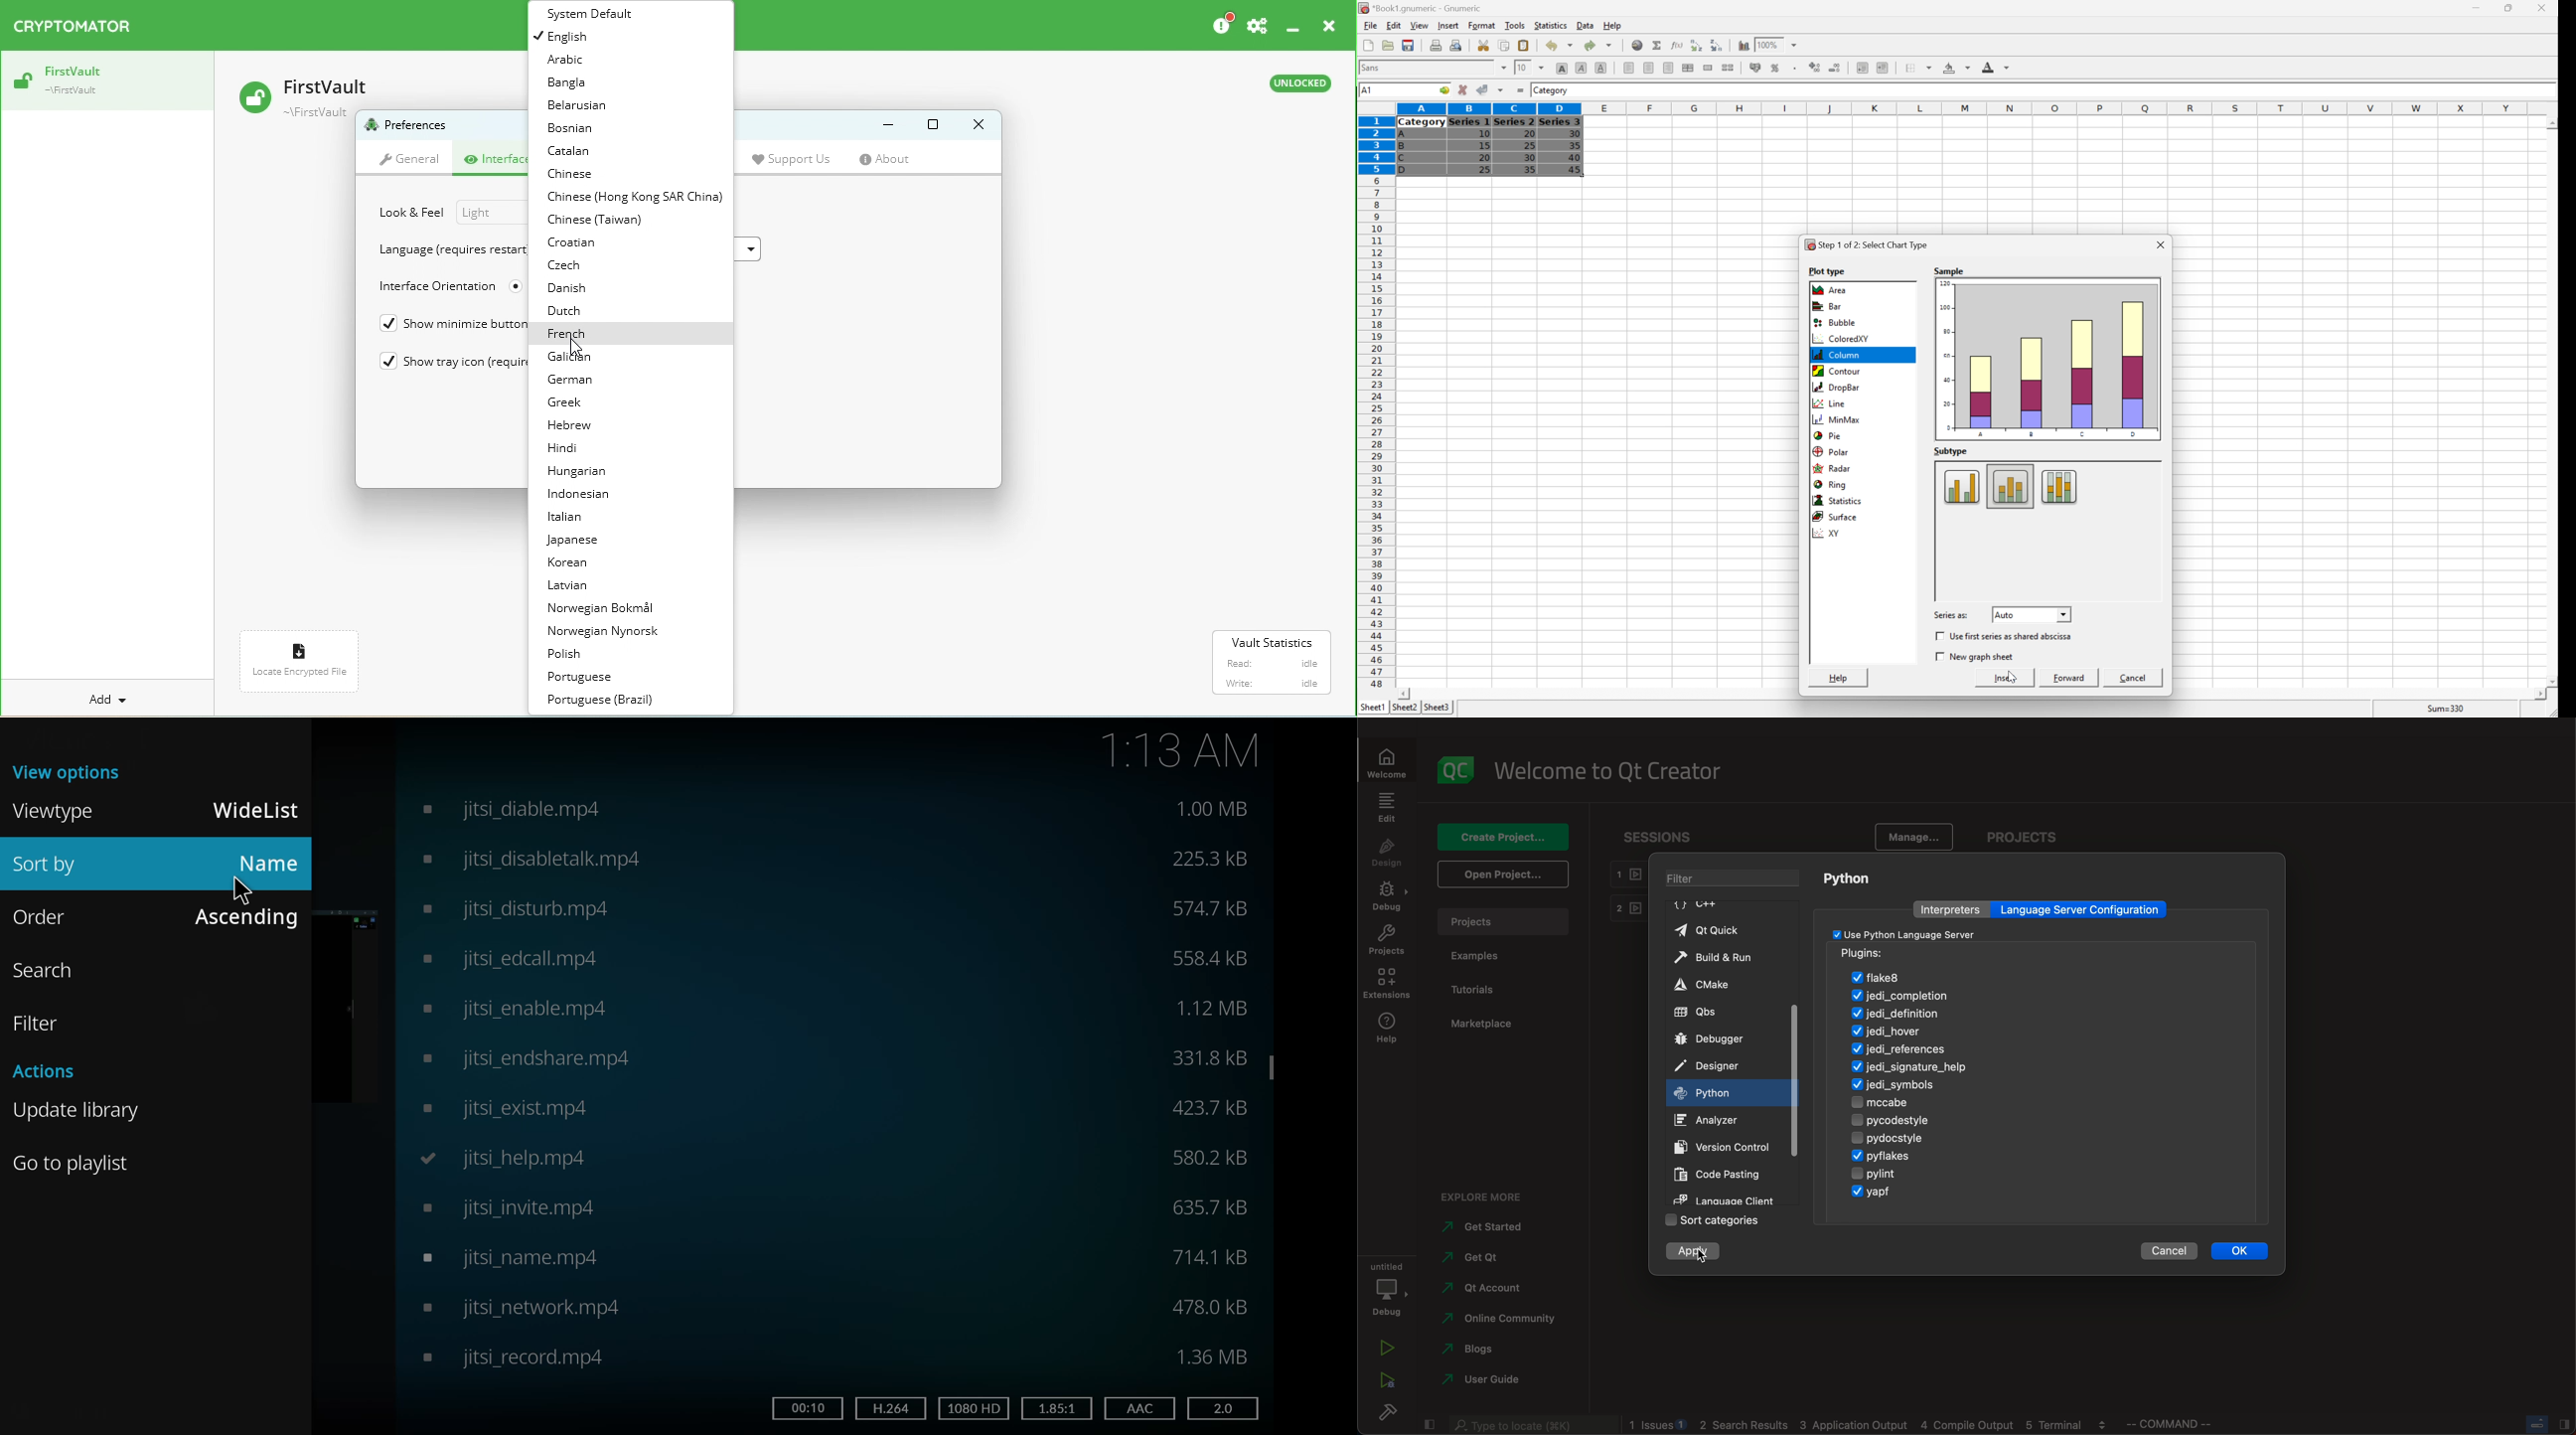 The width and height of the screenshot is (2576, 1456). I want to click on View, so click(1419, 24).